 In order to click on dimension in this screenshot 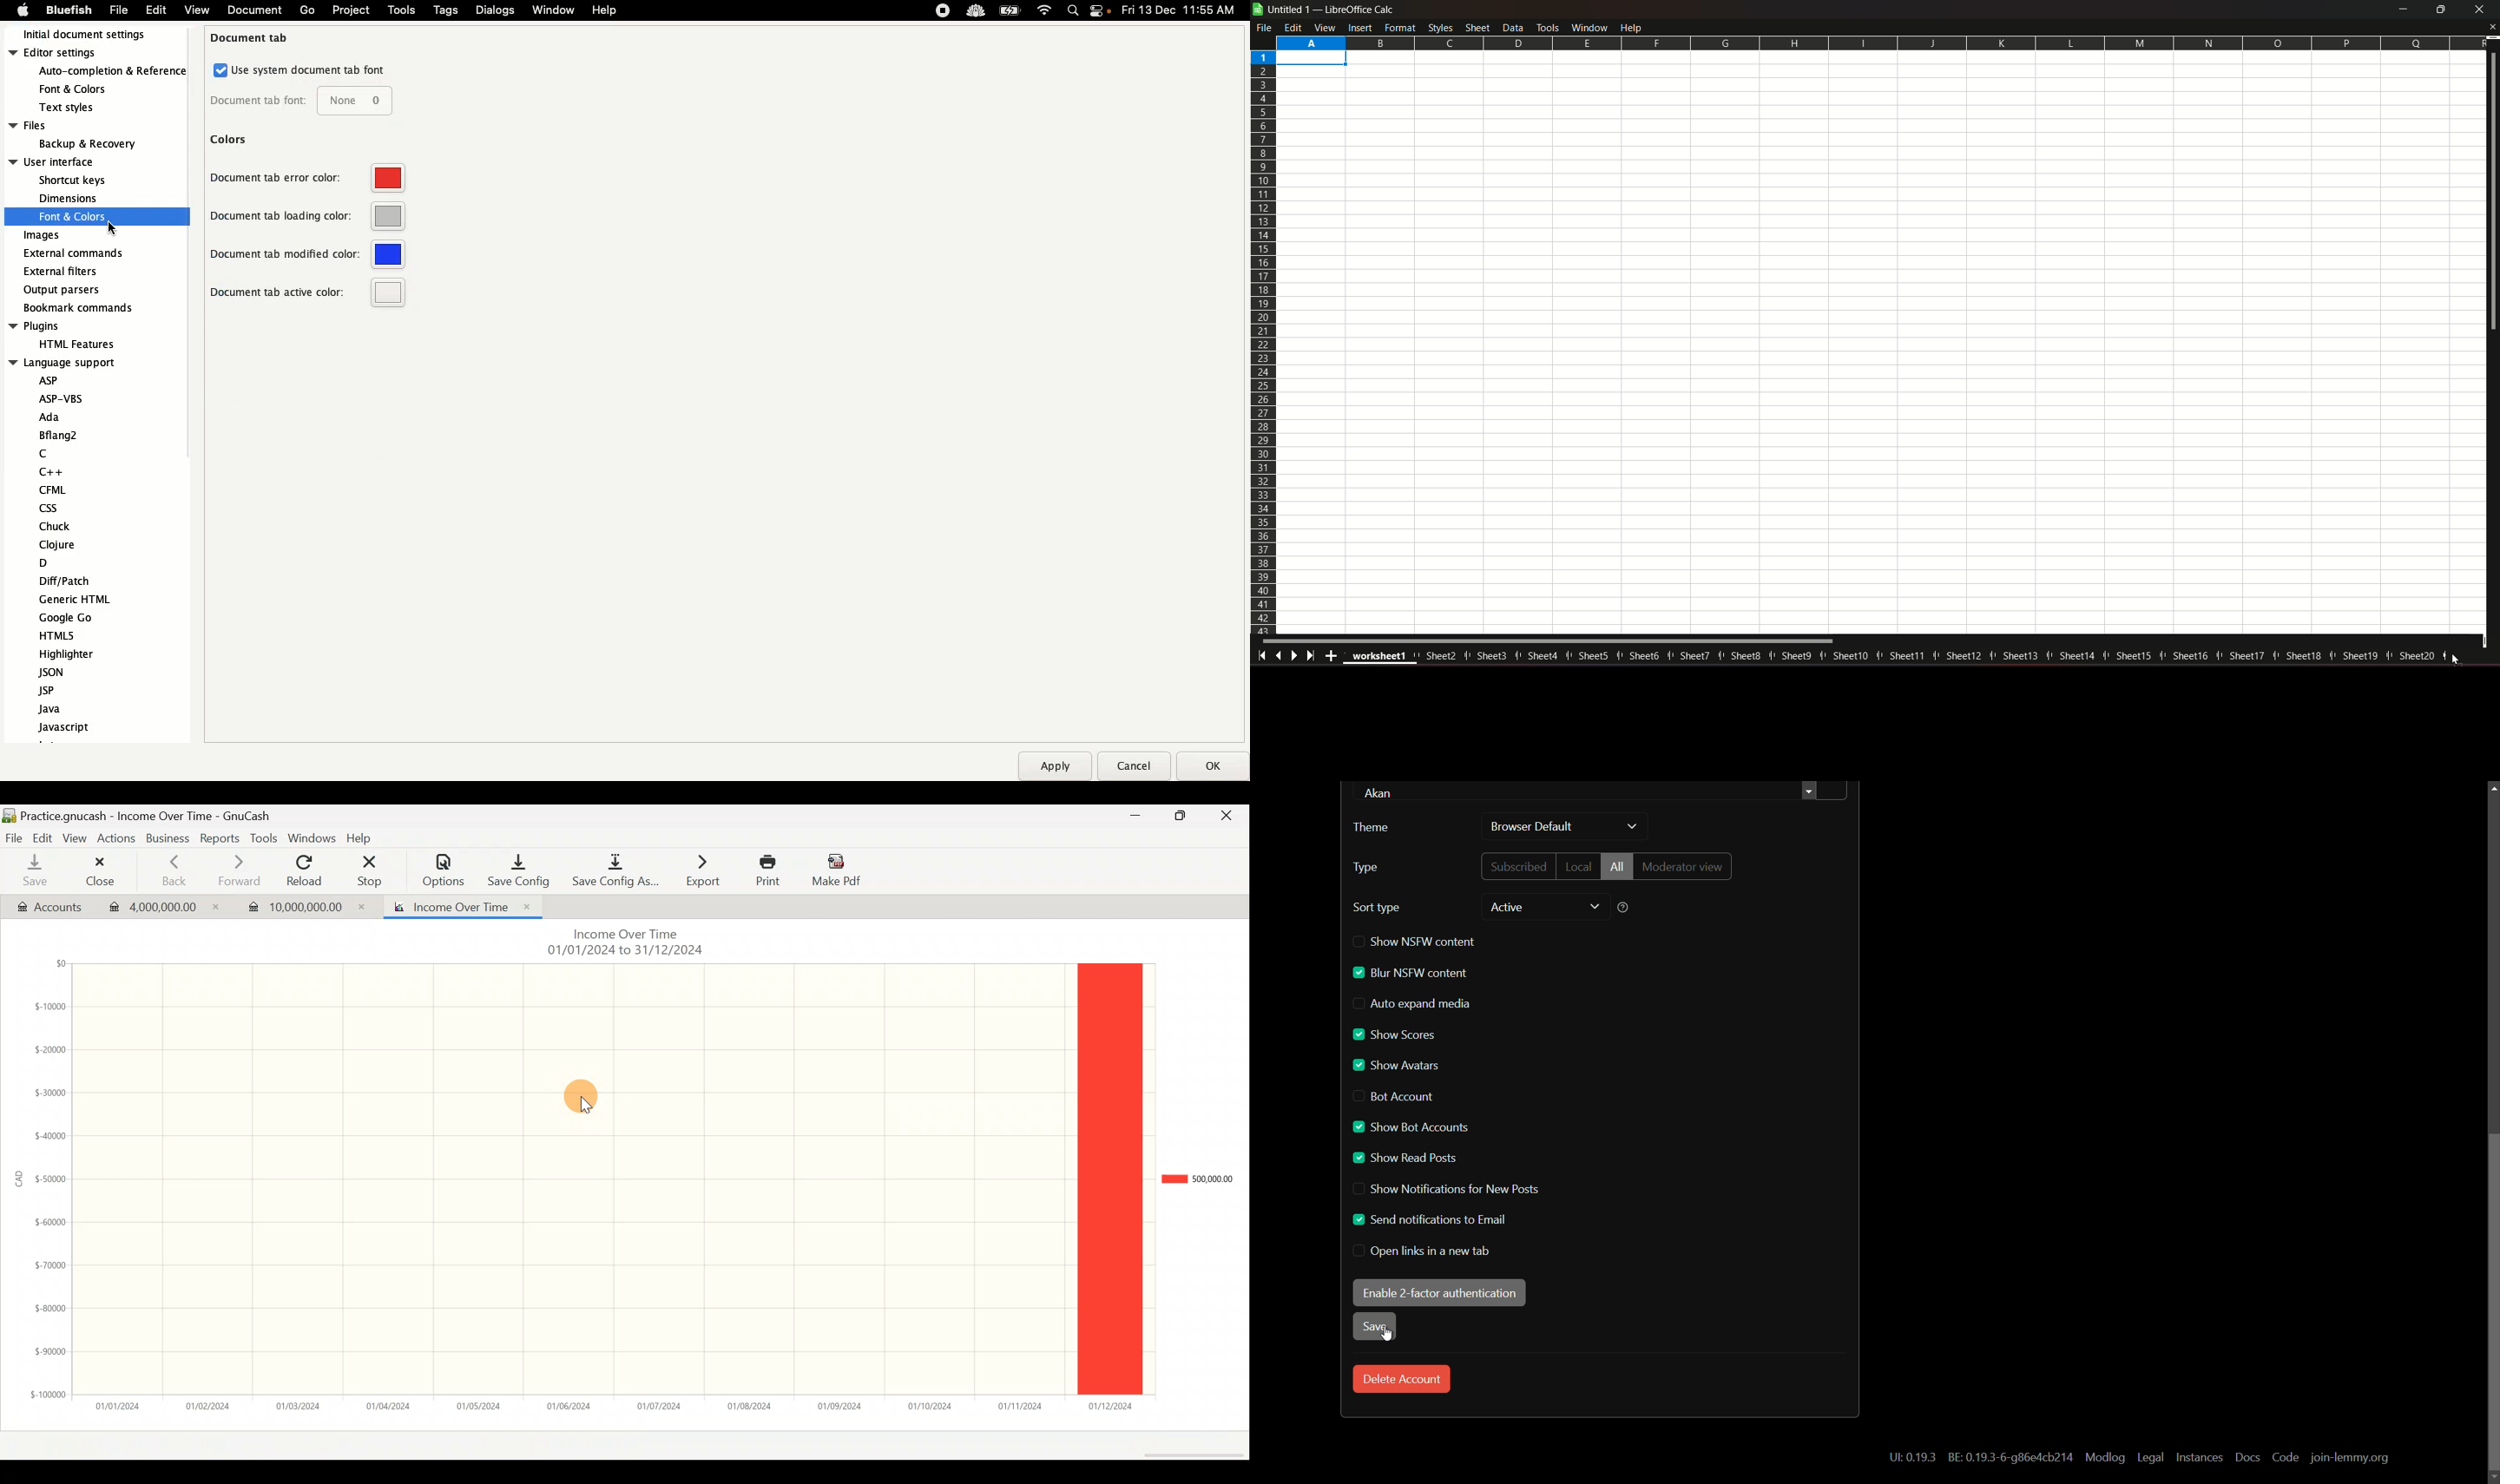, I will do `click(68, 198)`.